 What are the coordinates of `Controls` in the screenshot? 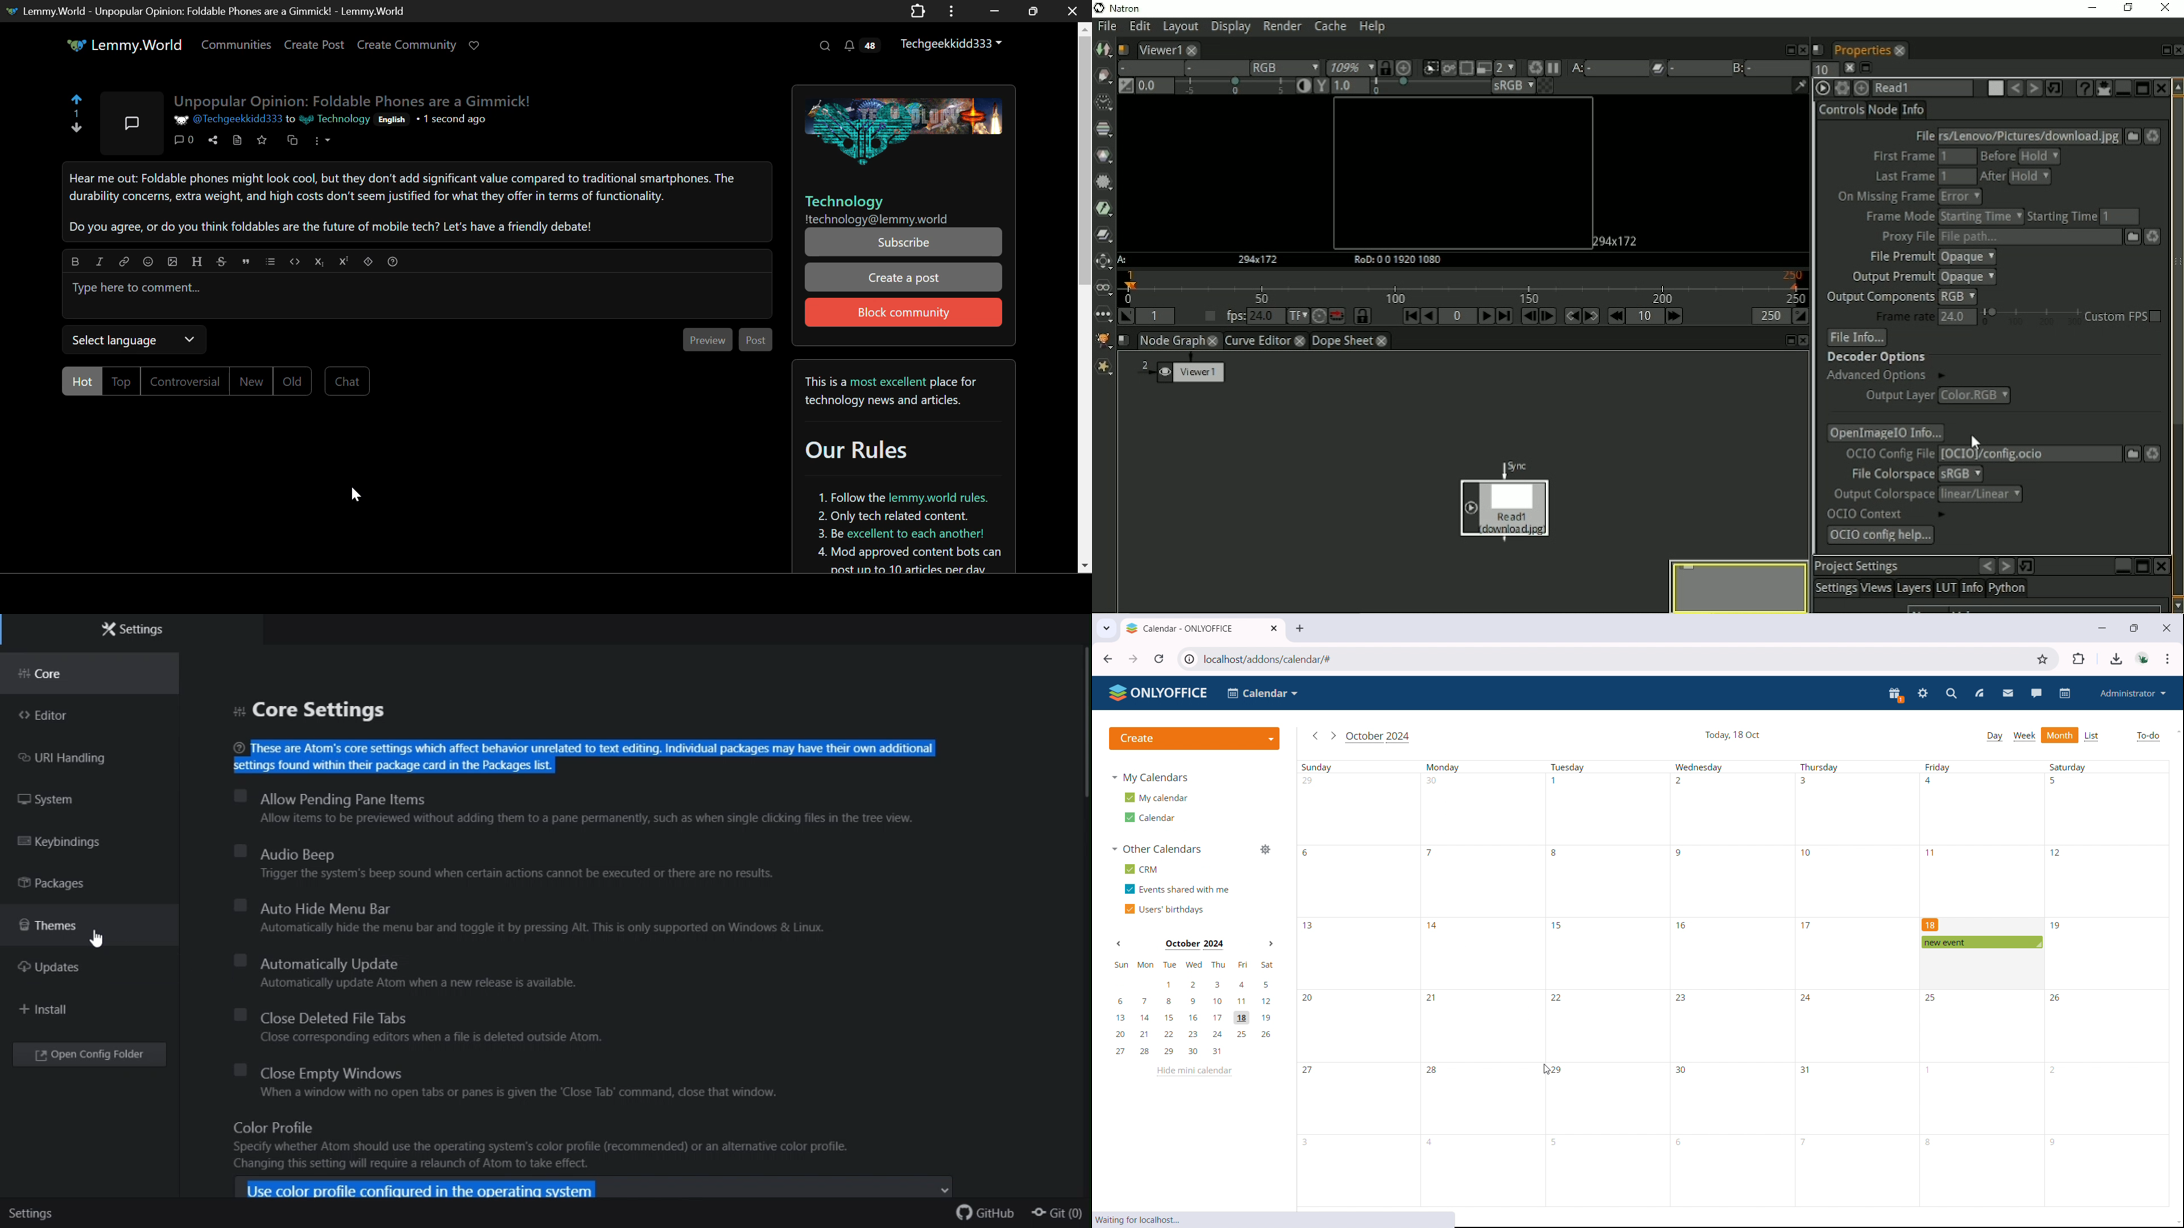 It's located at (1839, 111).